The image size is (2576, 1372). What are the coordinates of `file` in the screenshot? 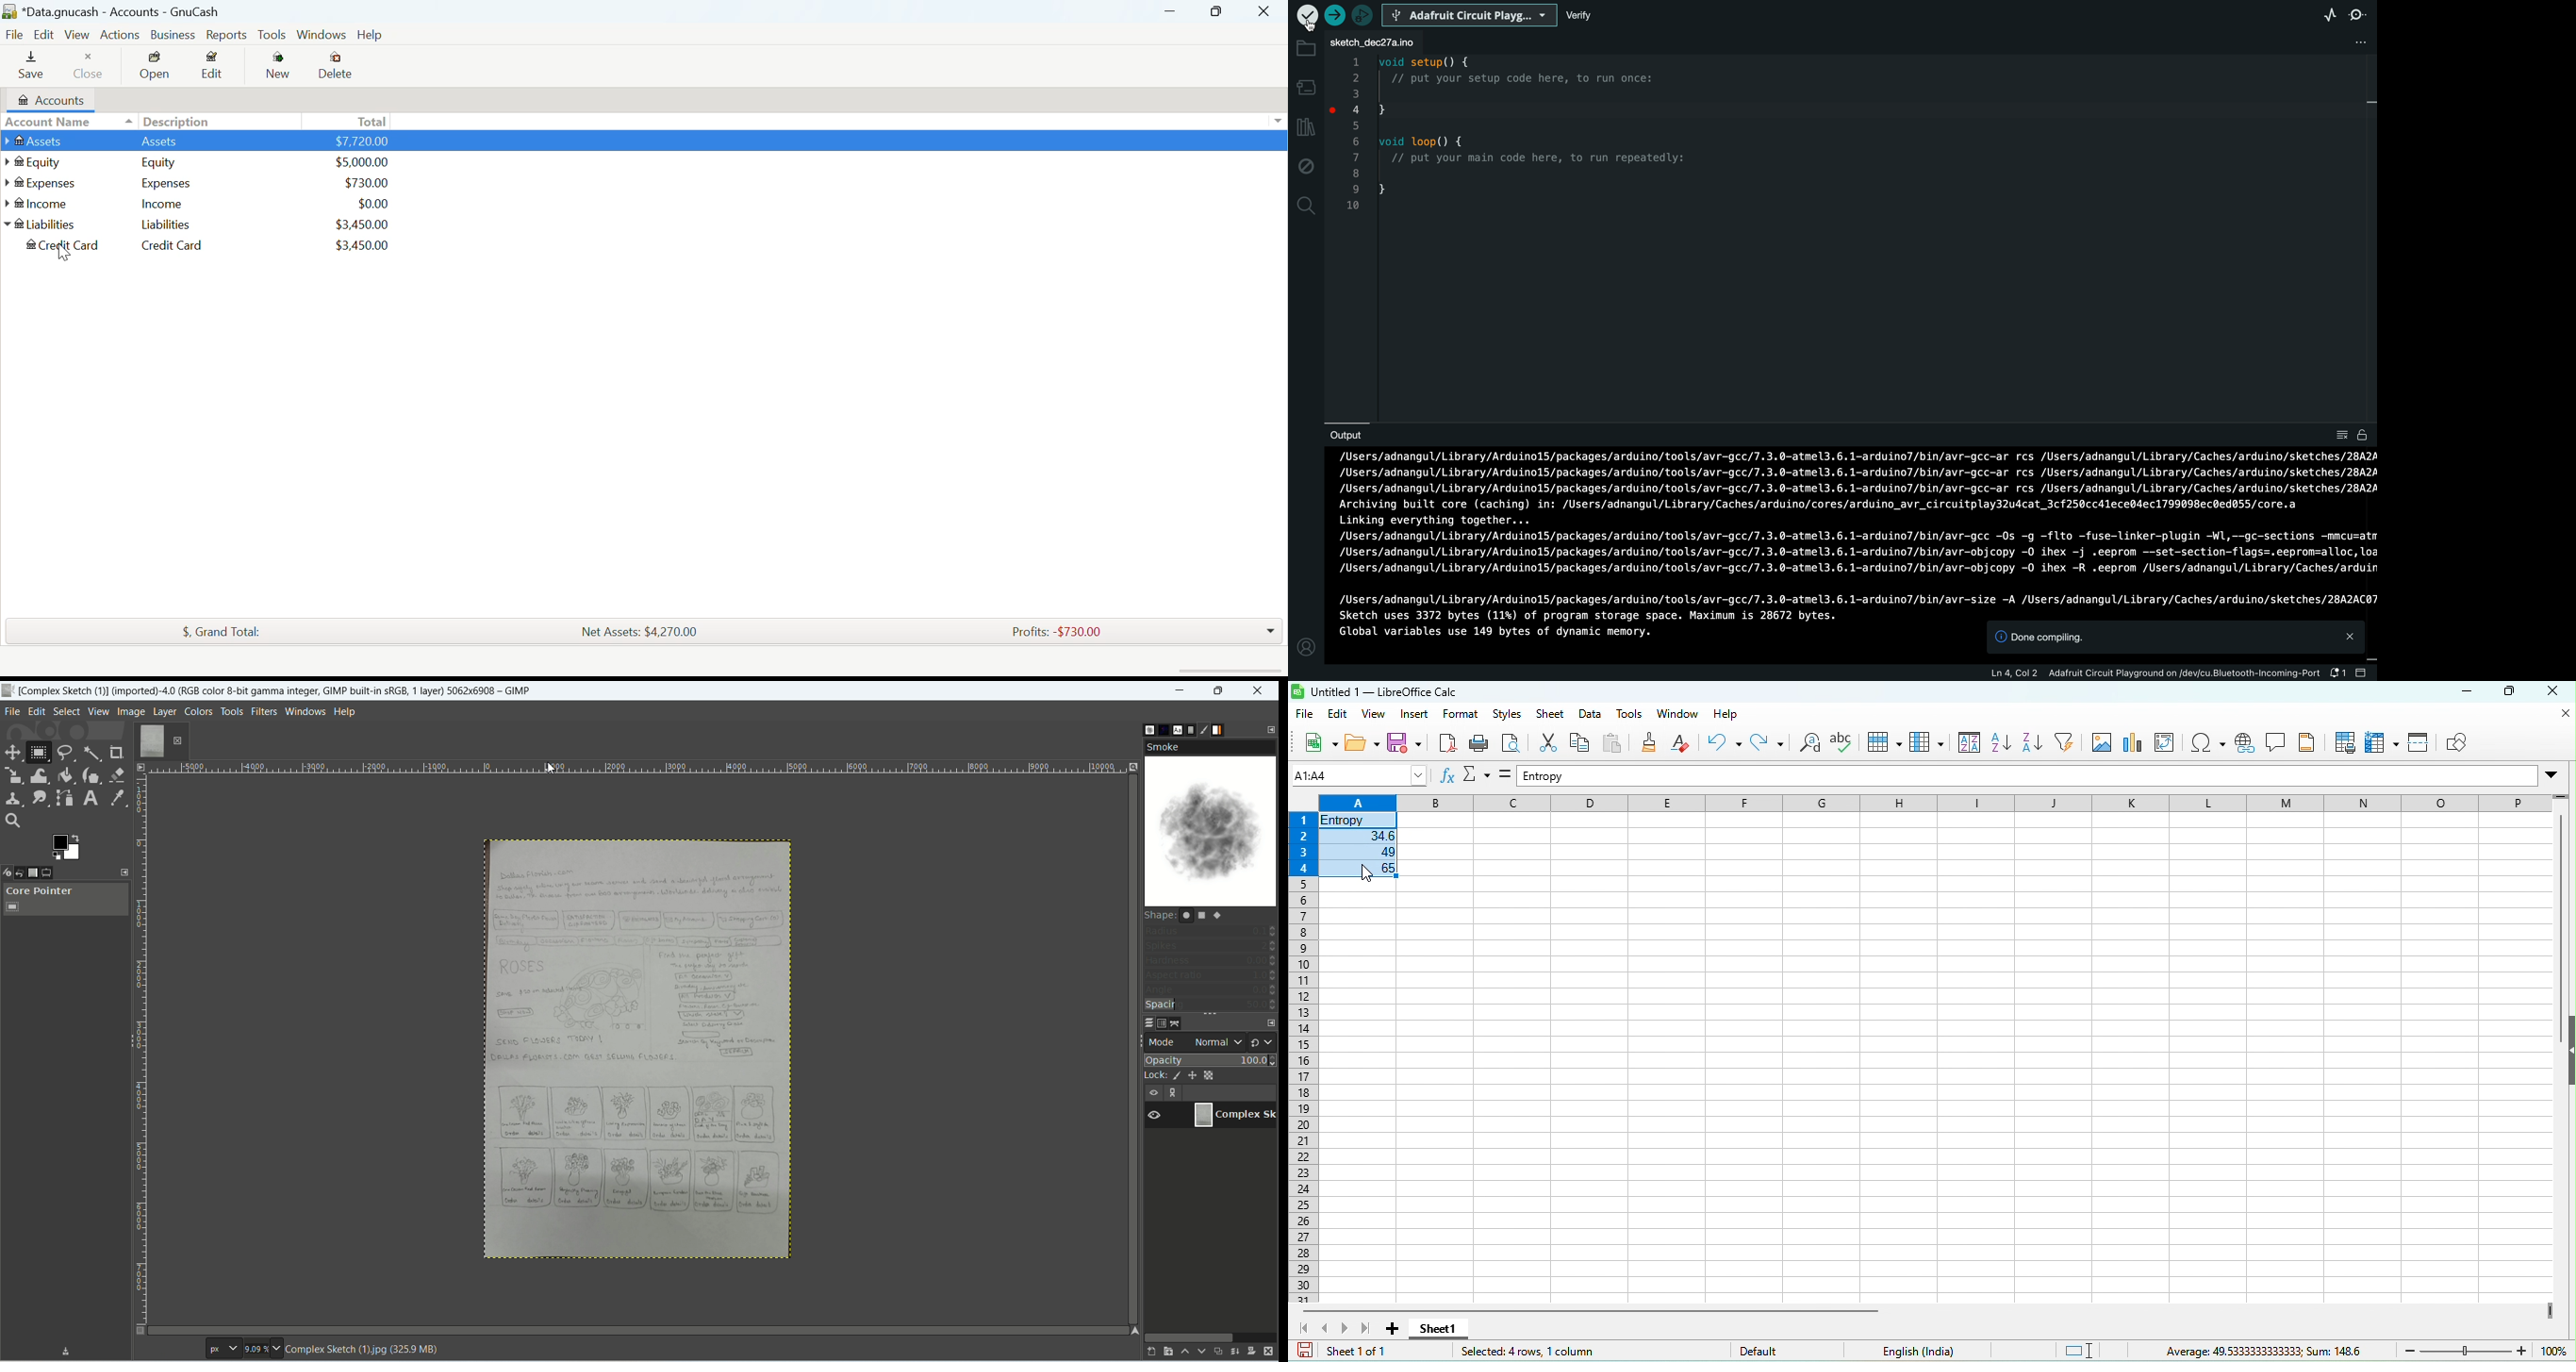 It's located at (13, 711).